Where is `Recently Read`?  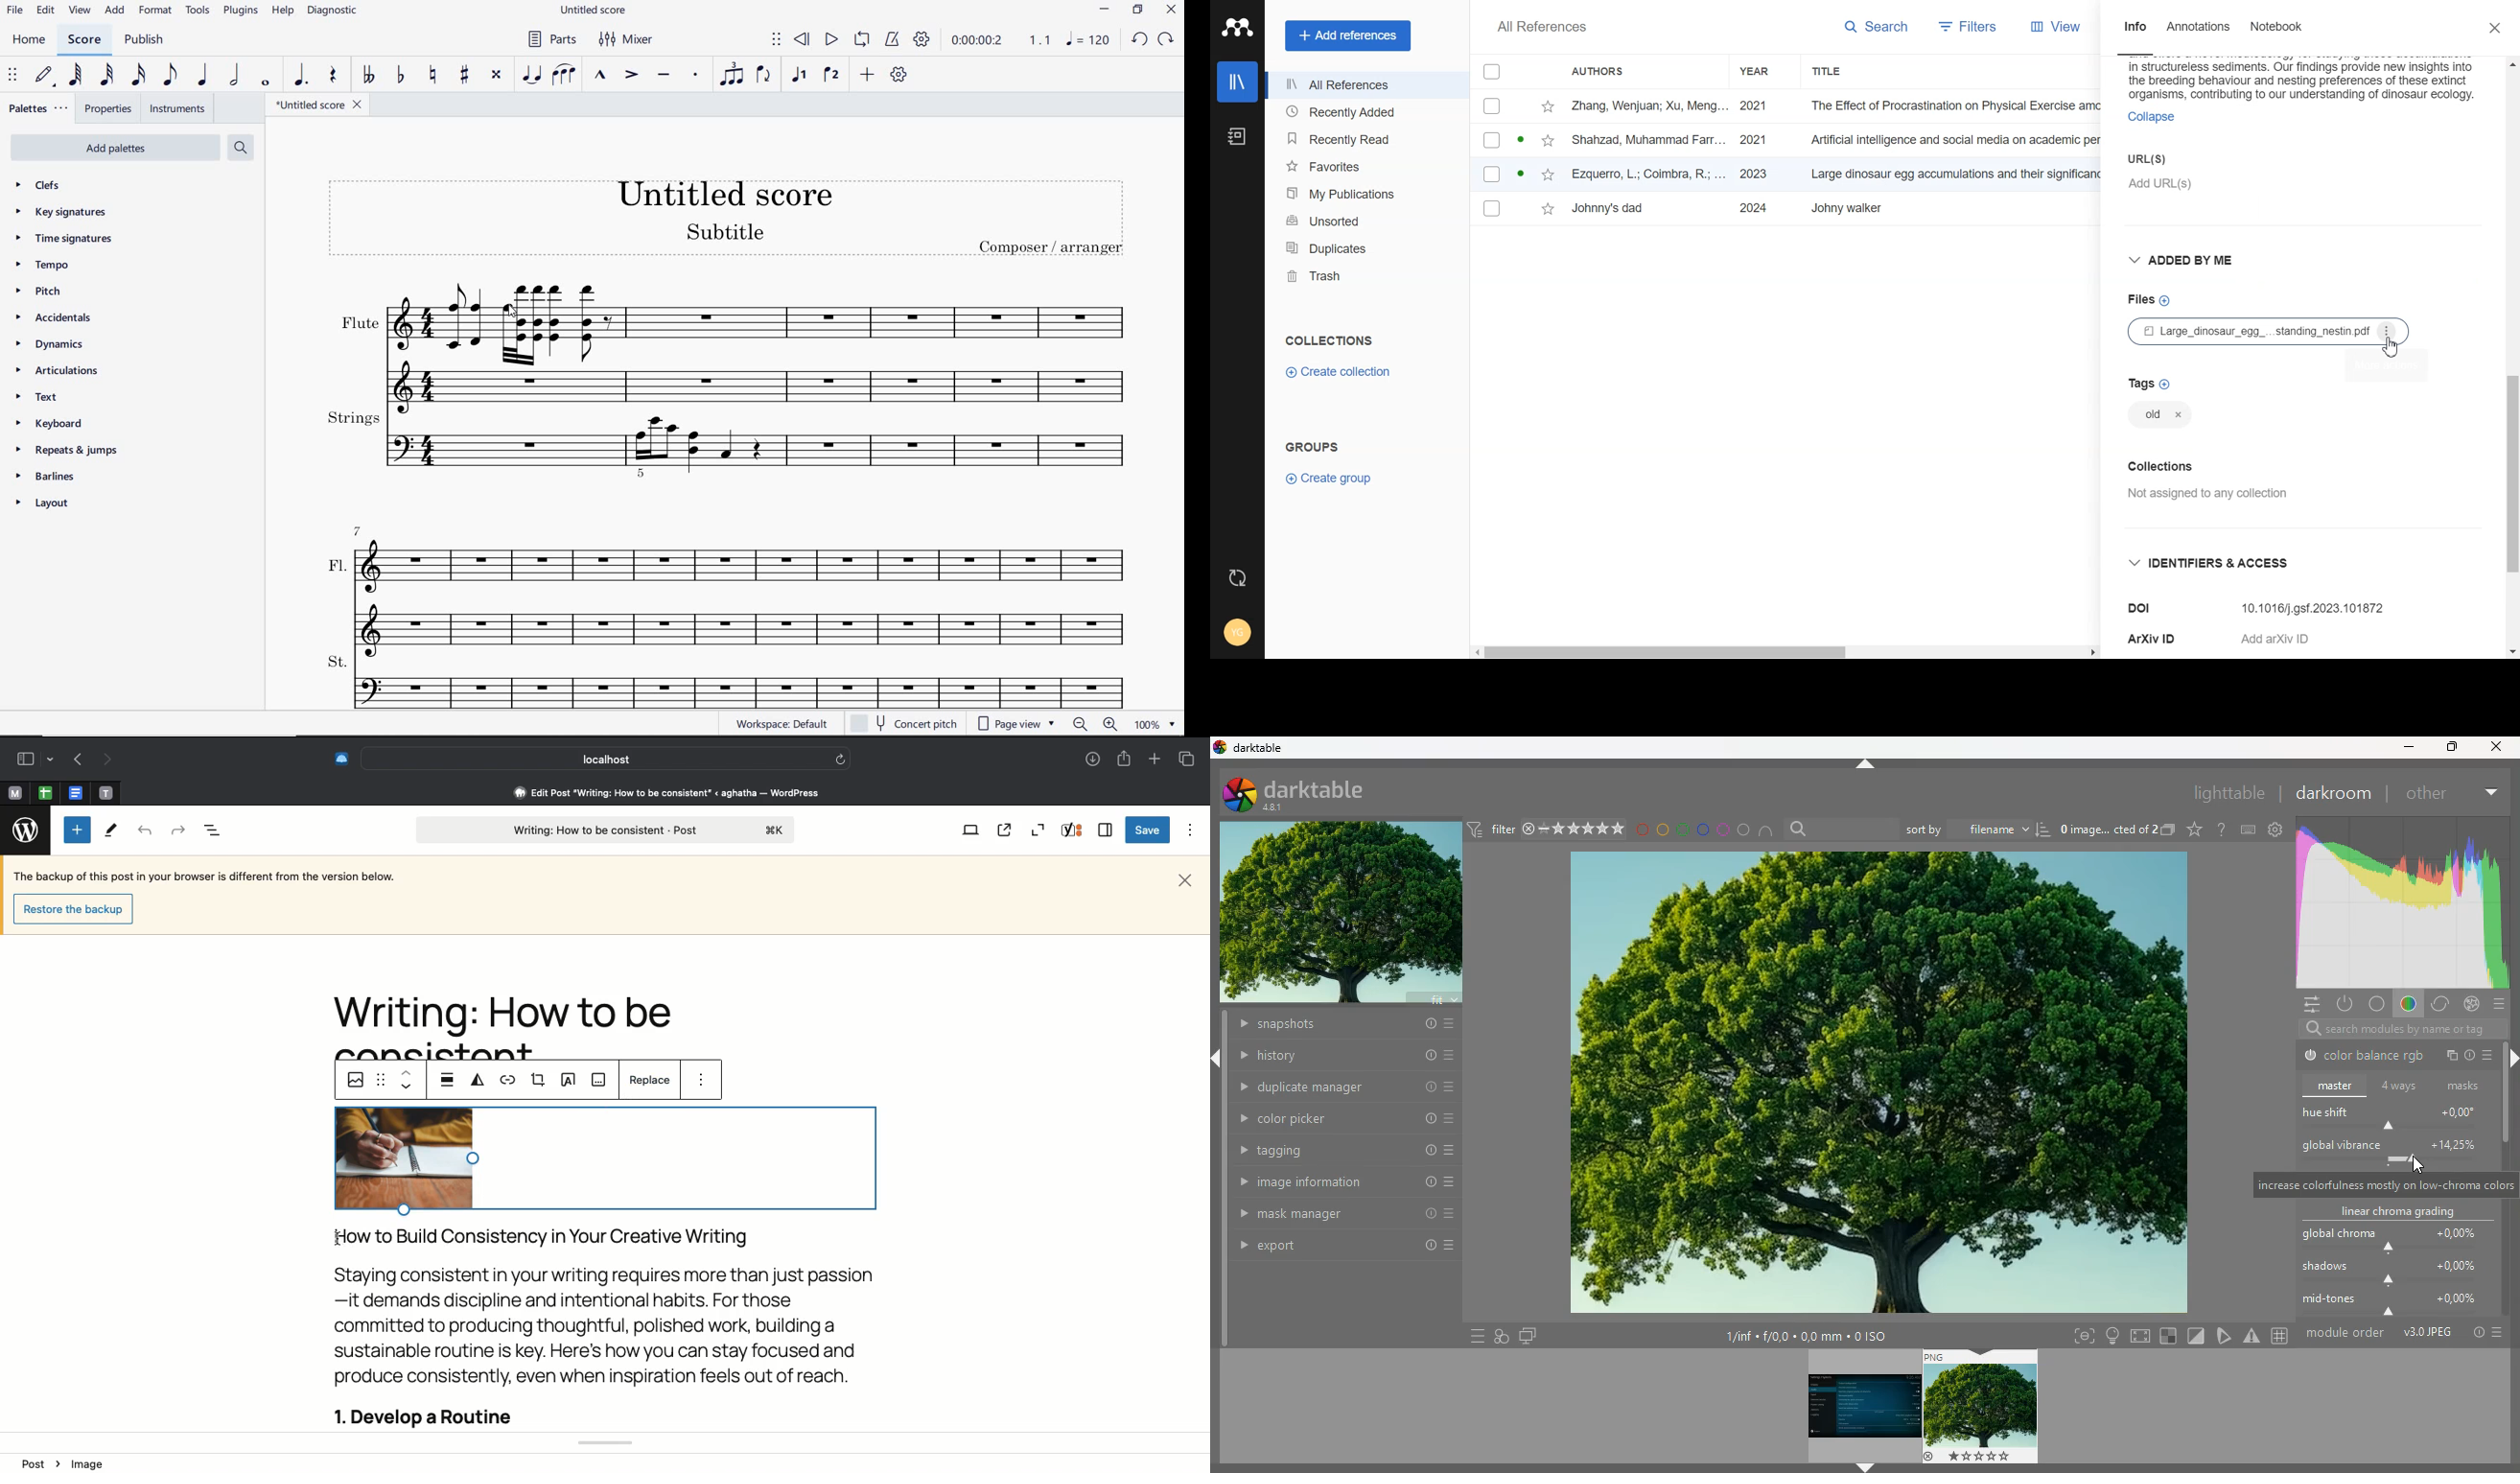
Recently Read is located at coordinates (1361, 136).